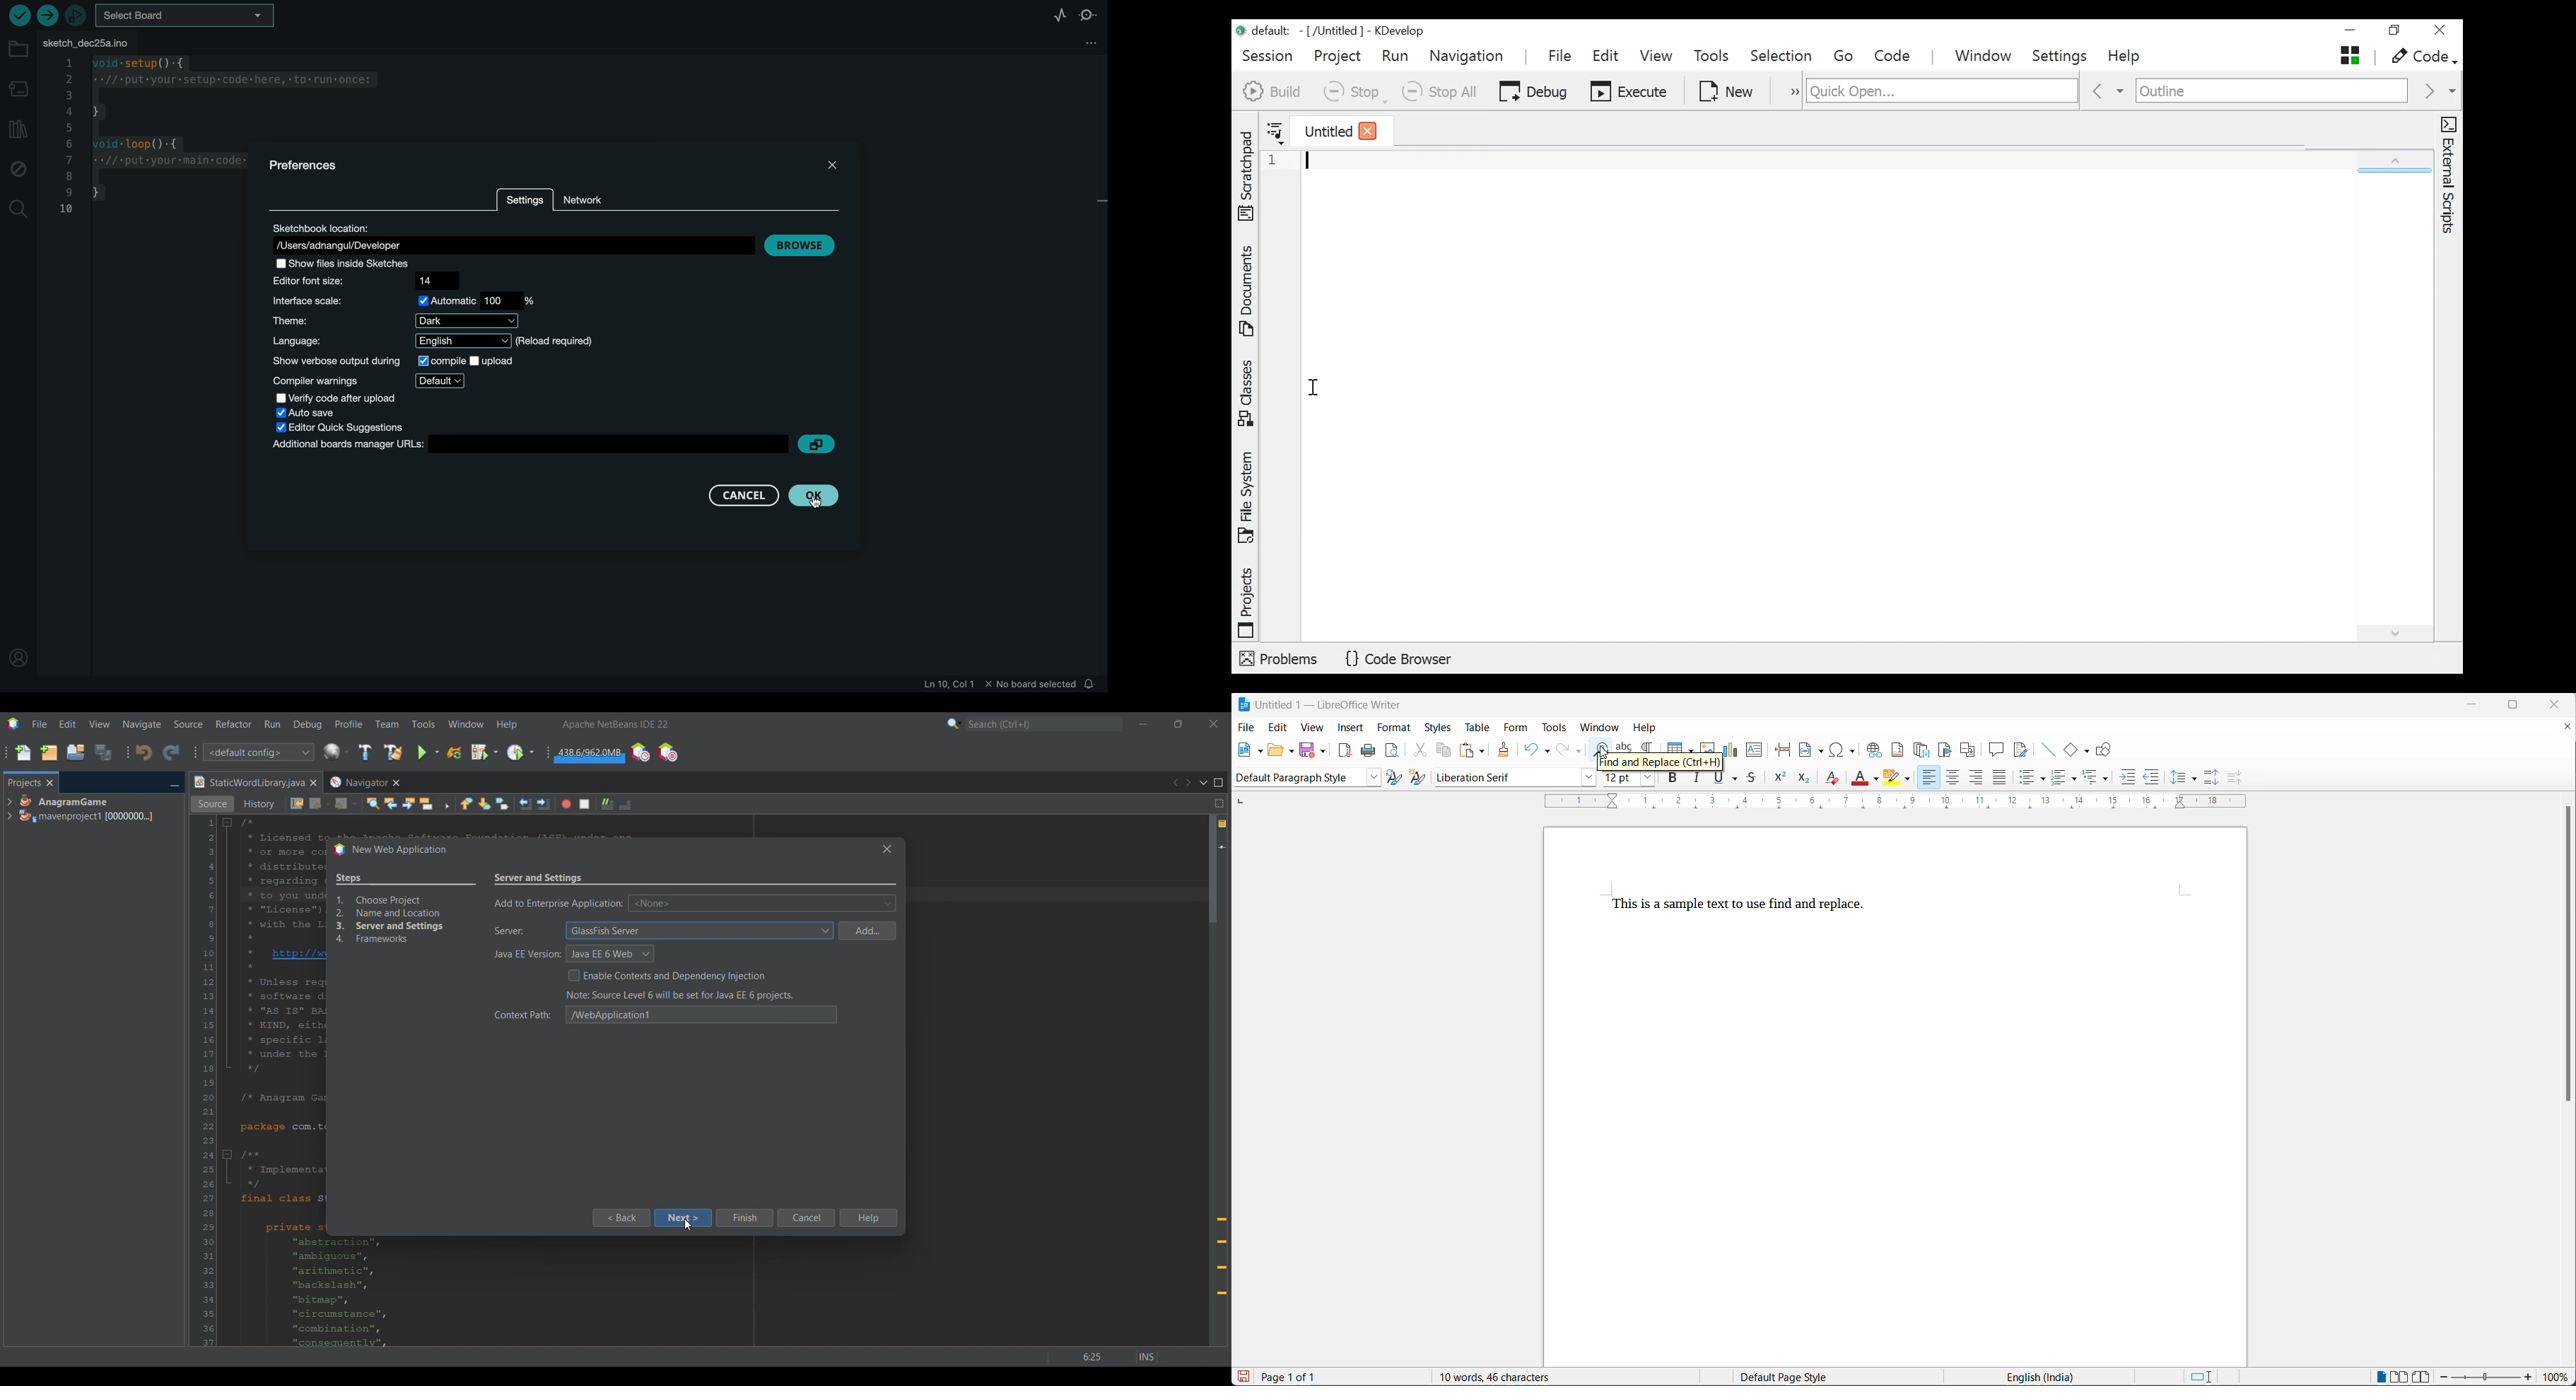 This screenshot has height=1400, width=2576. I want to click on Help menu, so click(507, 724).